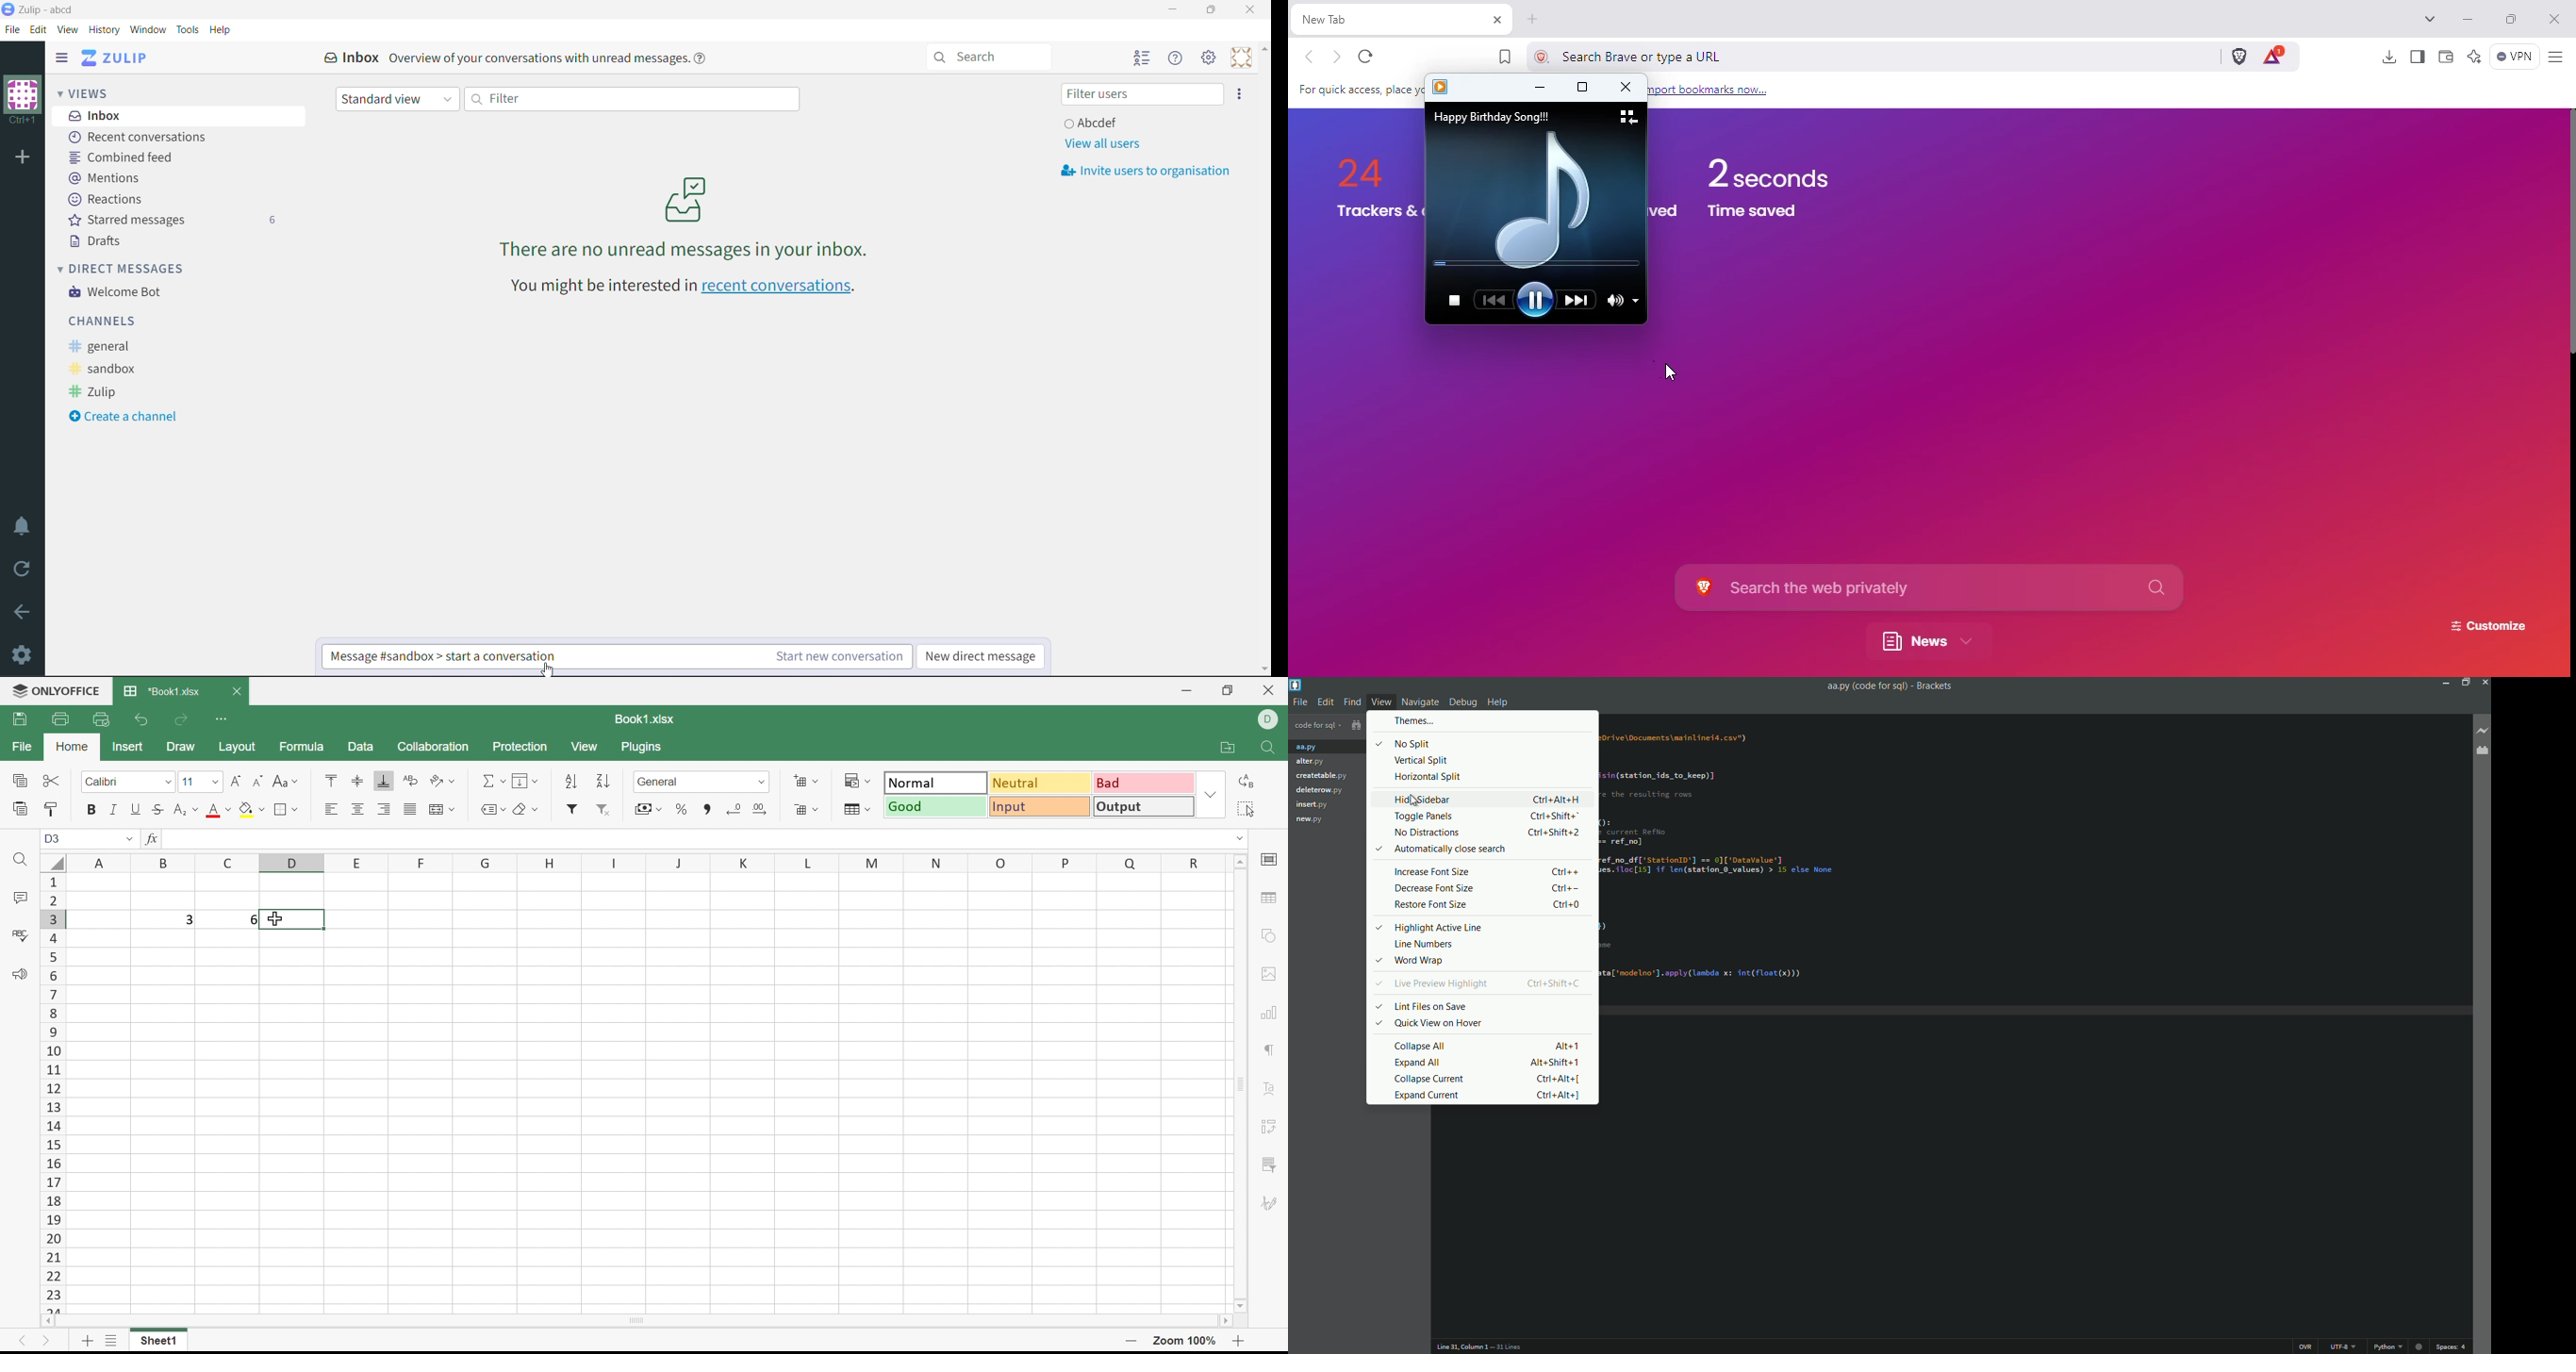  Describe the element at coordinates (105, 177) in the screenshot. I see `Mentions` at that location.